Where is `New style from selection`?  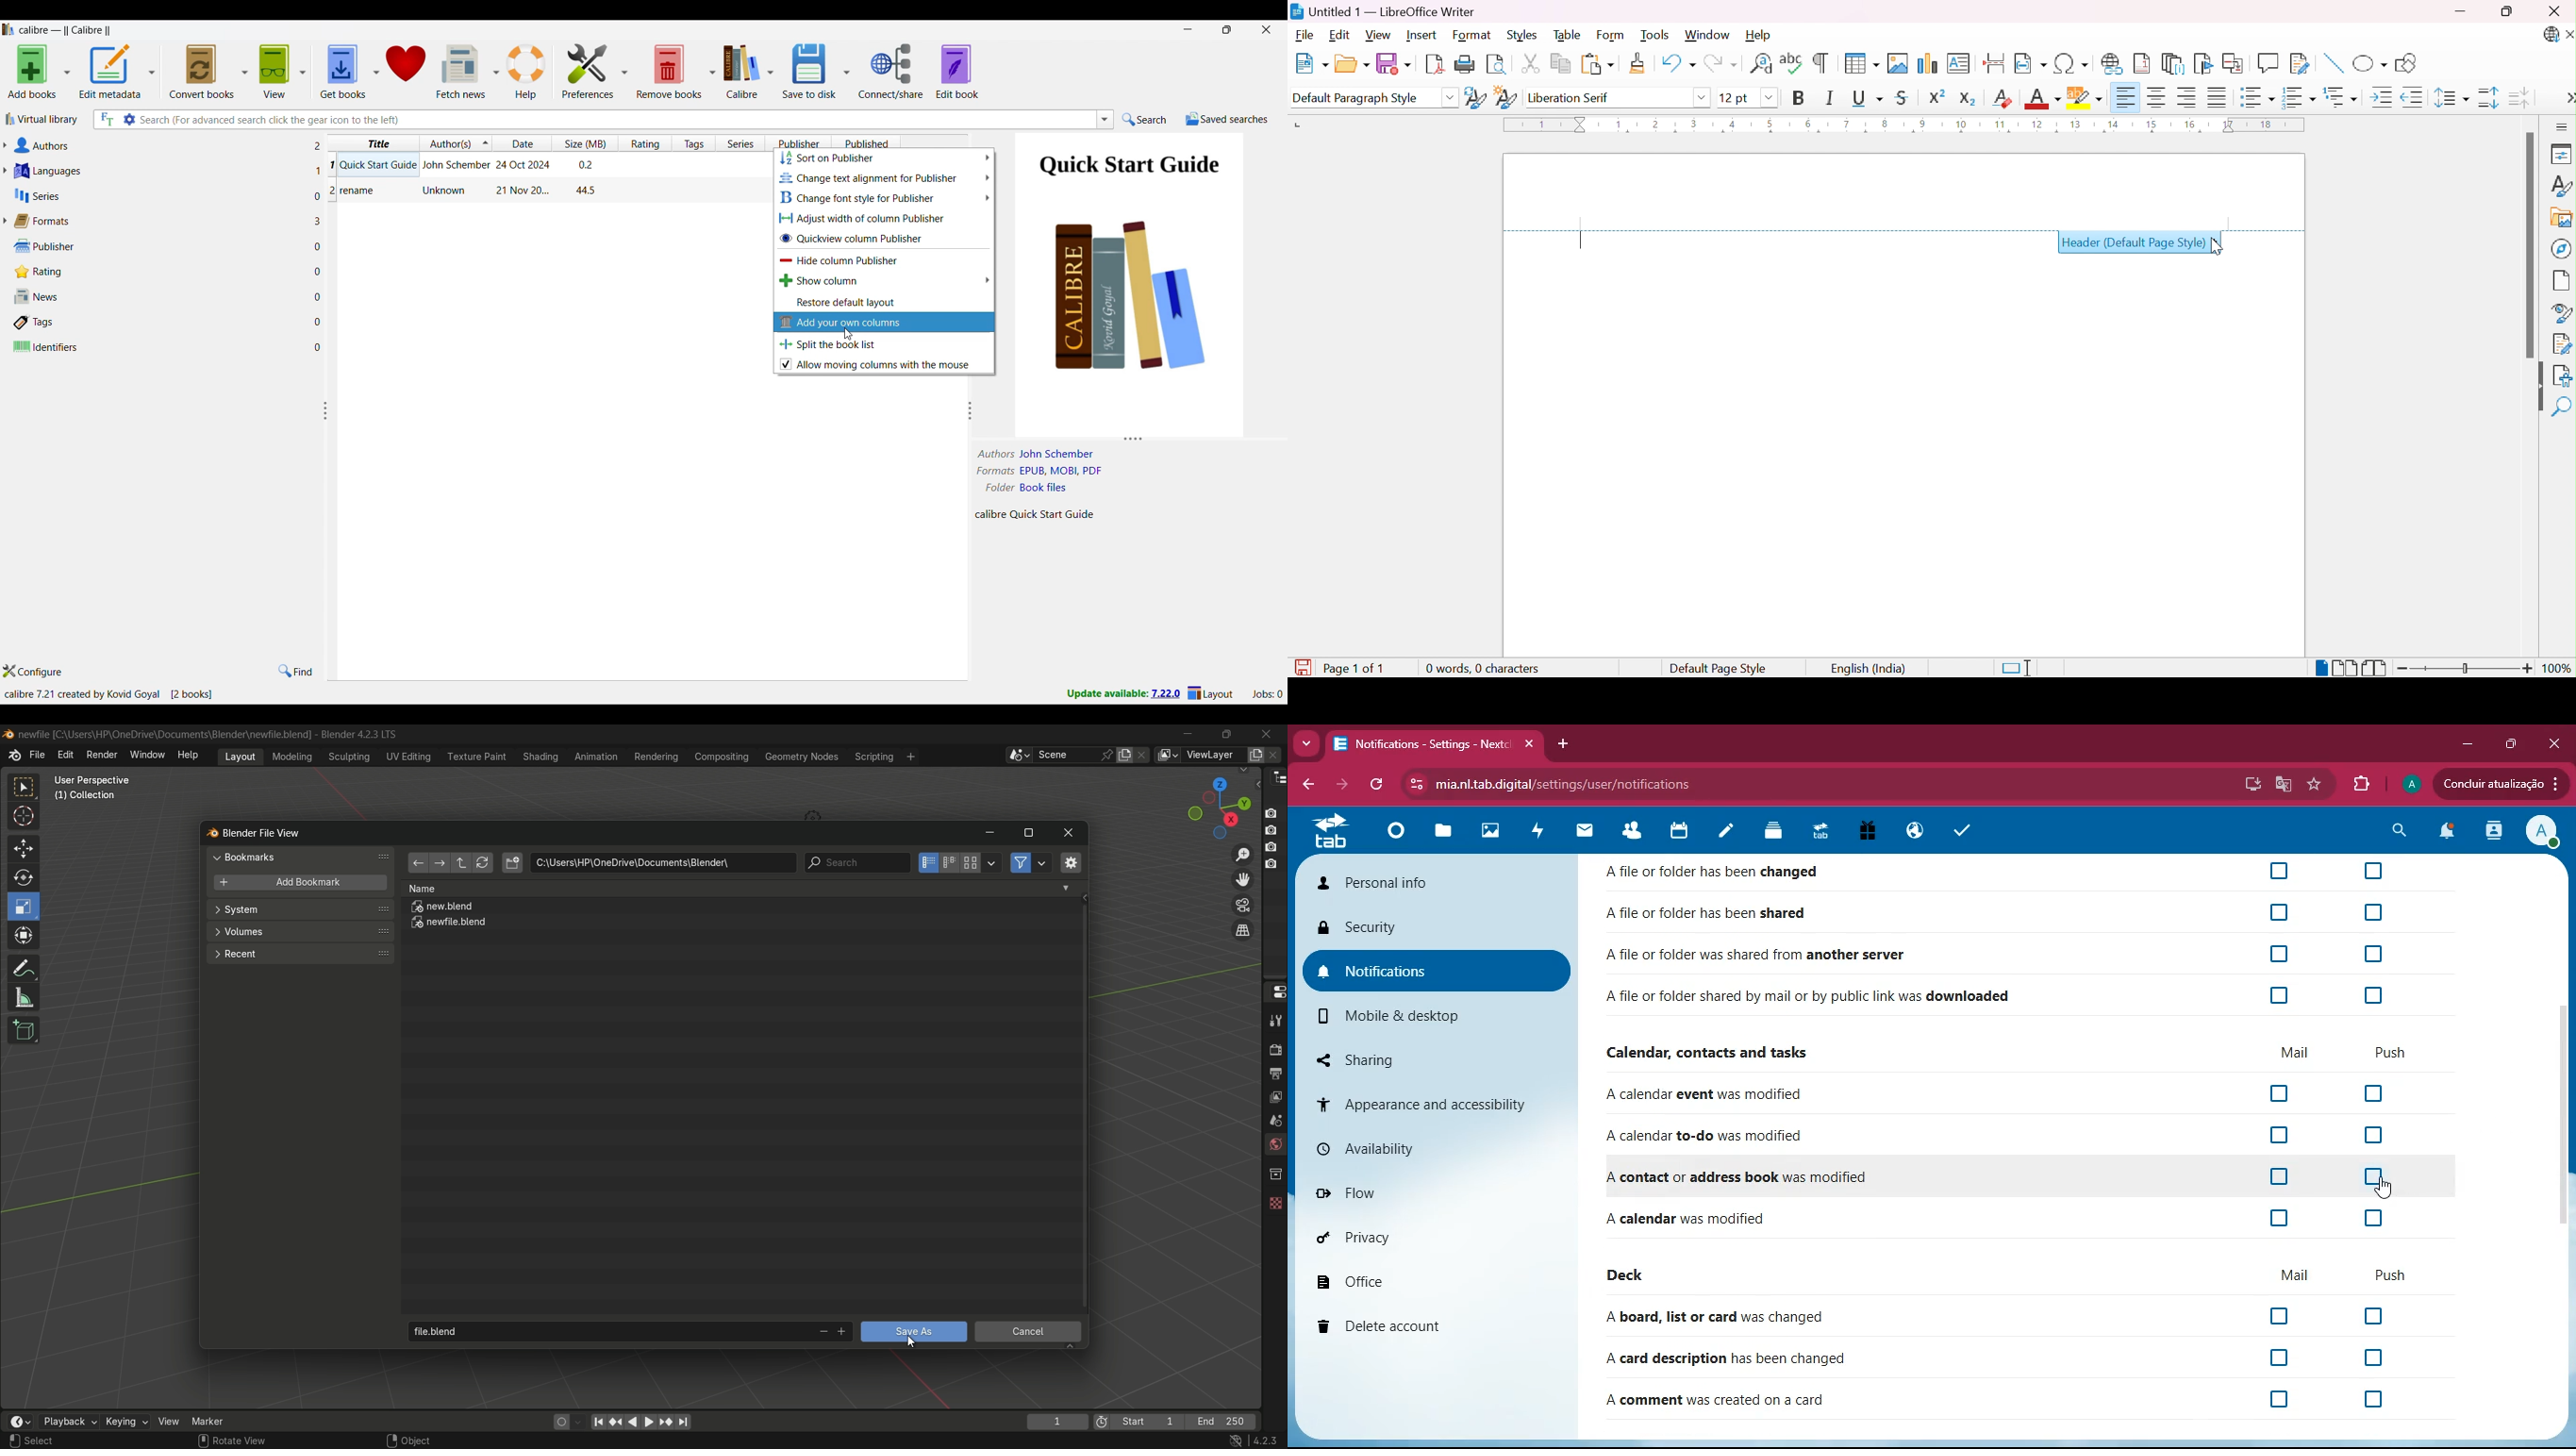
New style from selection is located at coordinates (1507, 98).